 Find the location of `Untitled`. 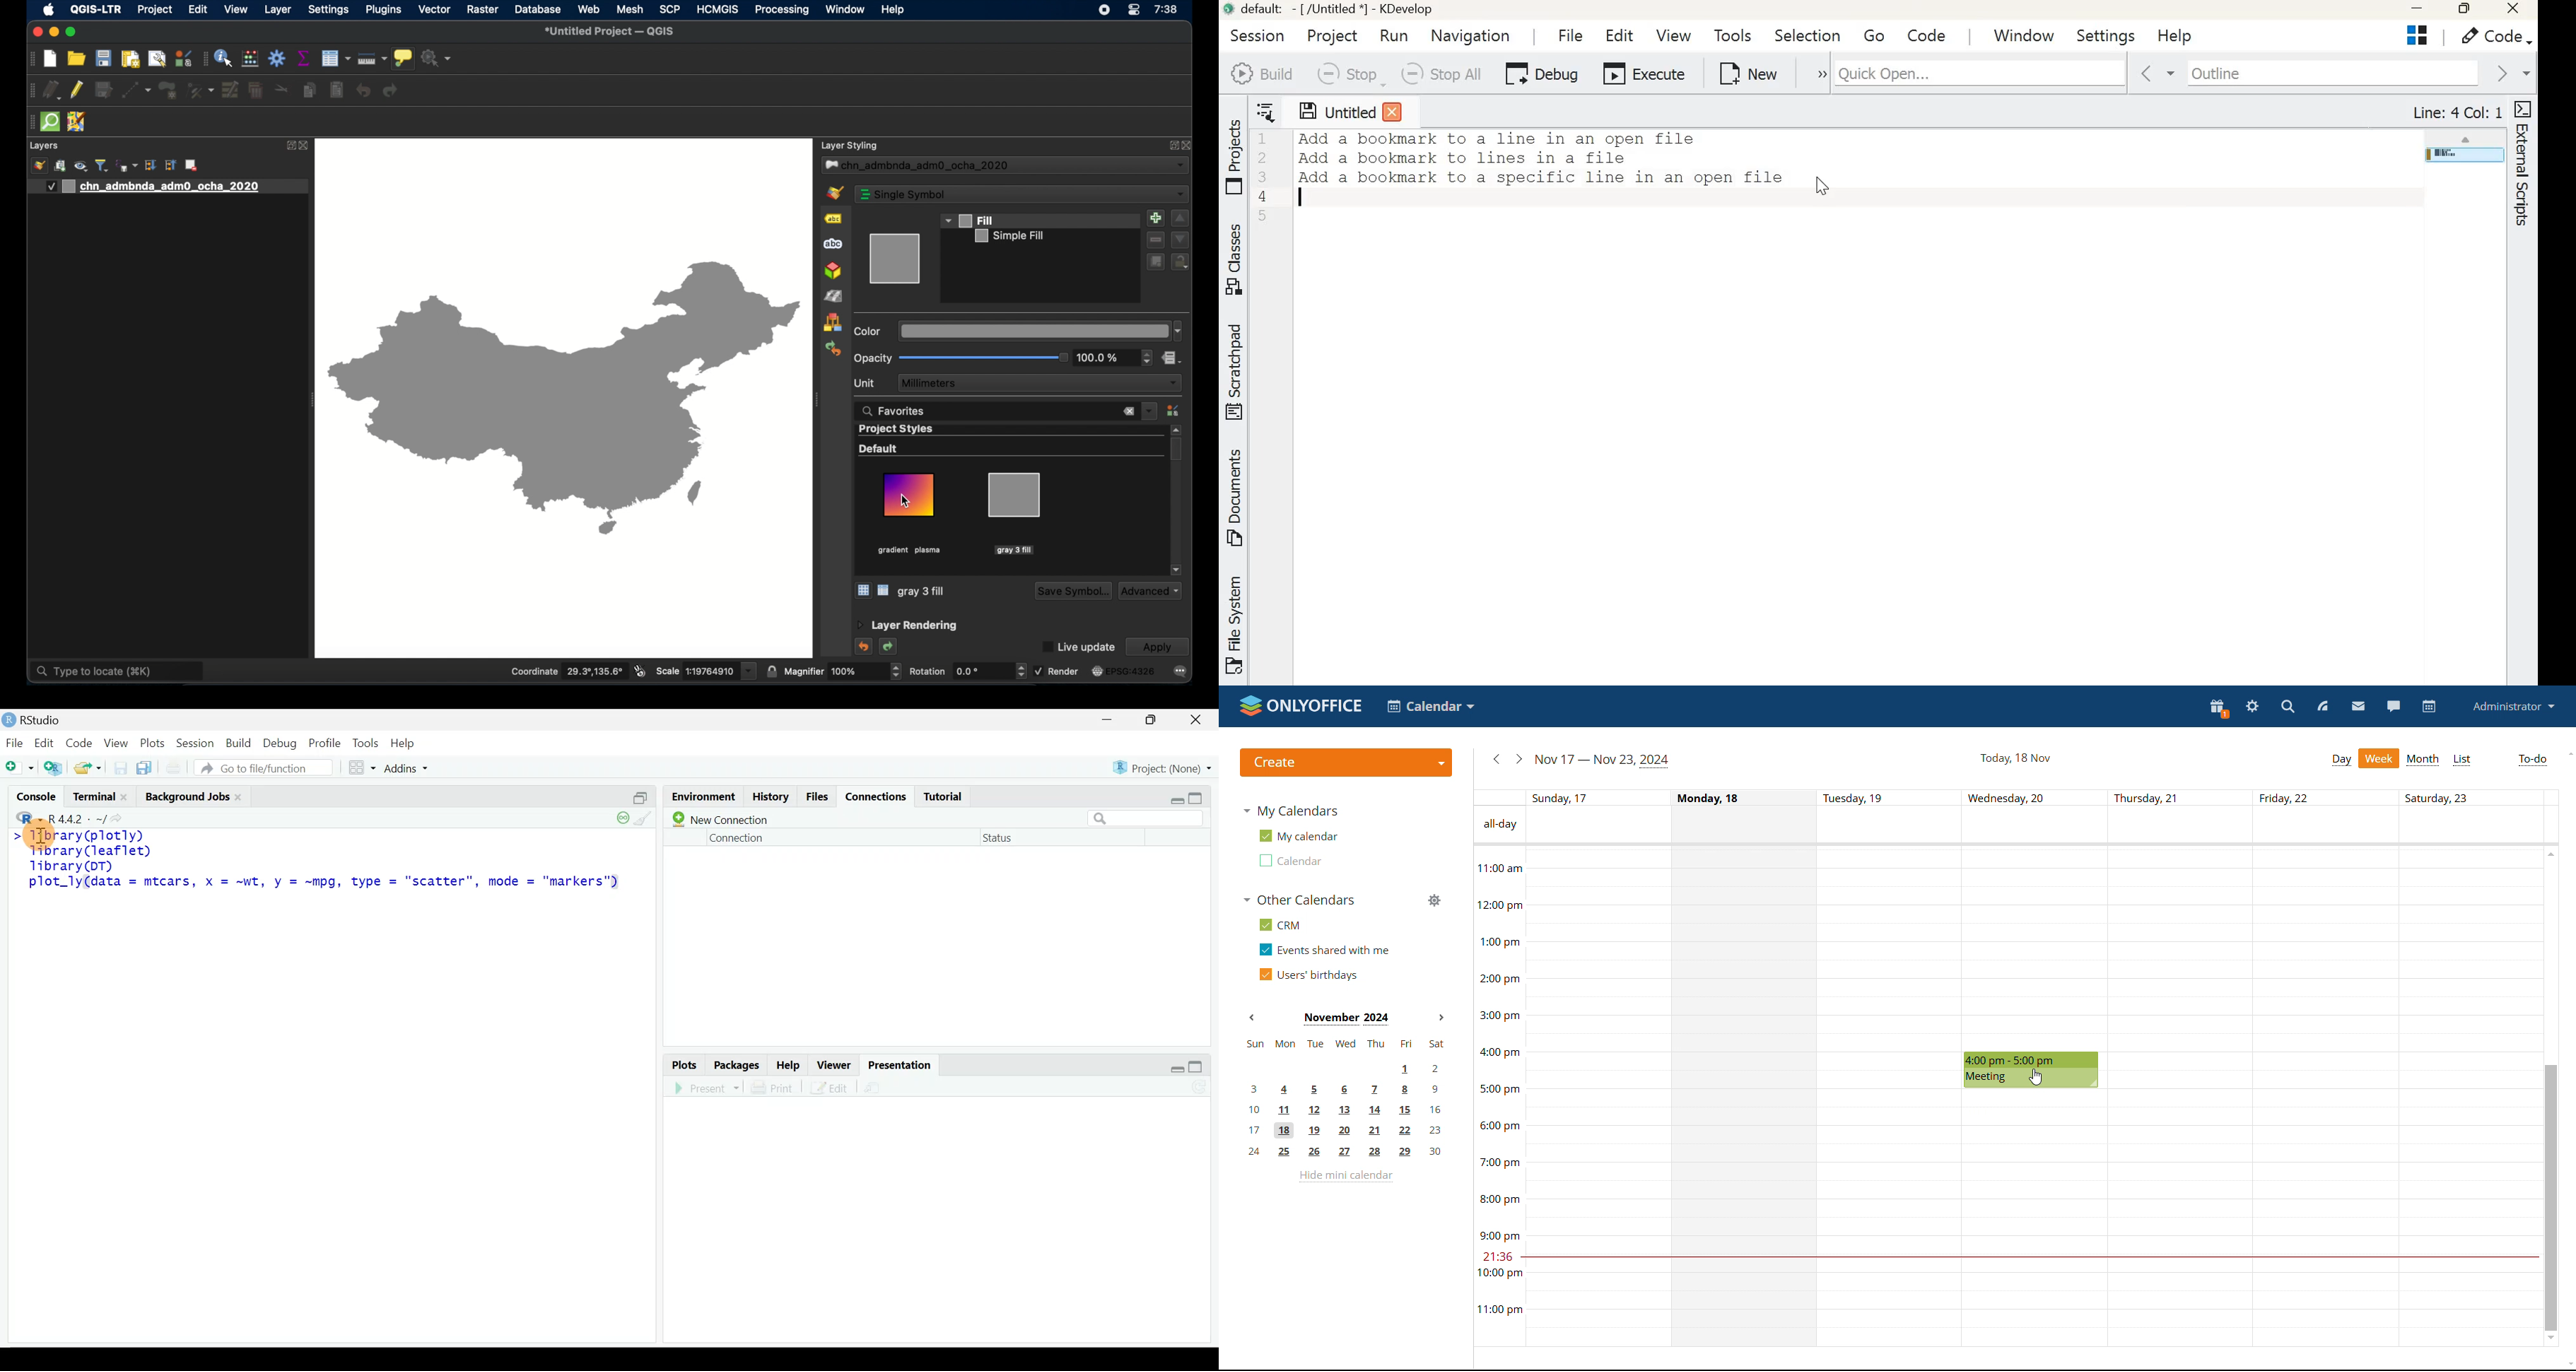

Untitled is located at coordinates (1350, 111).